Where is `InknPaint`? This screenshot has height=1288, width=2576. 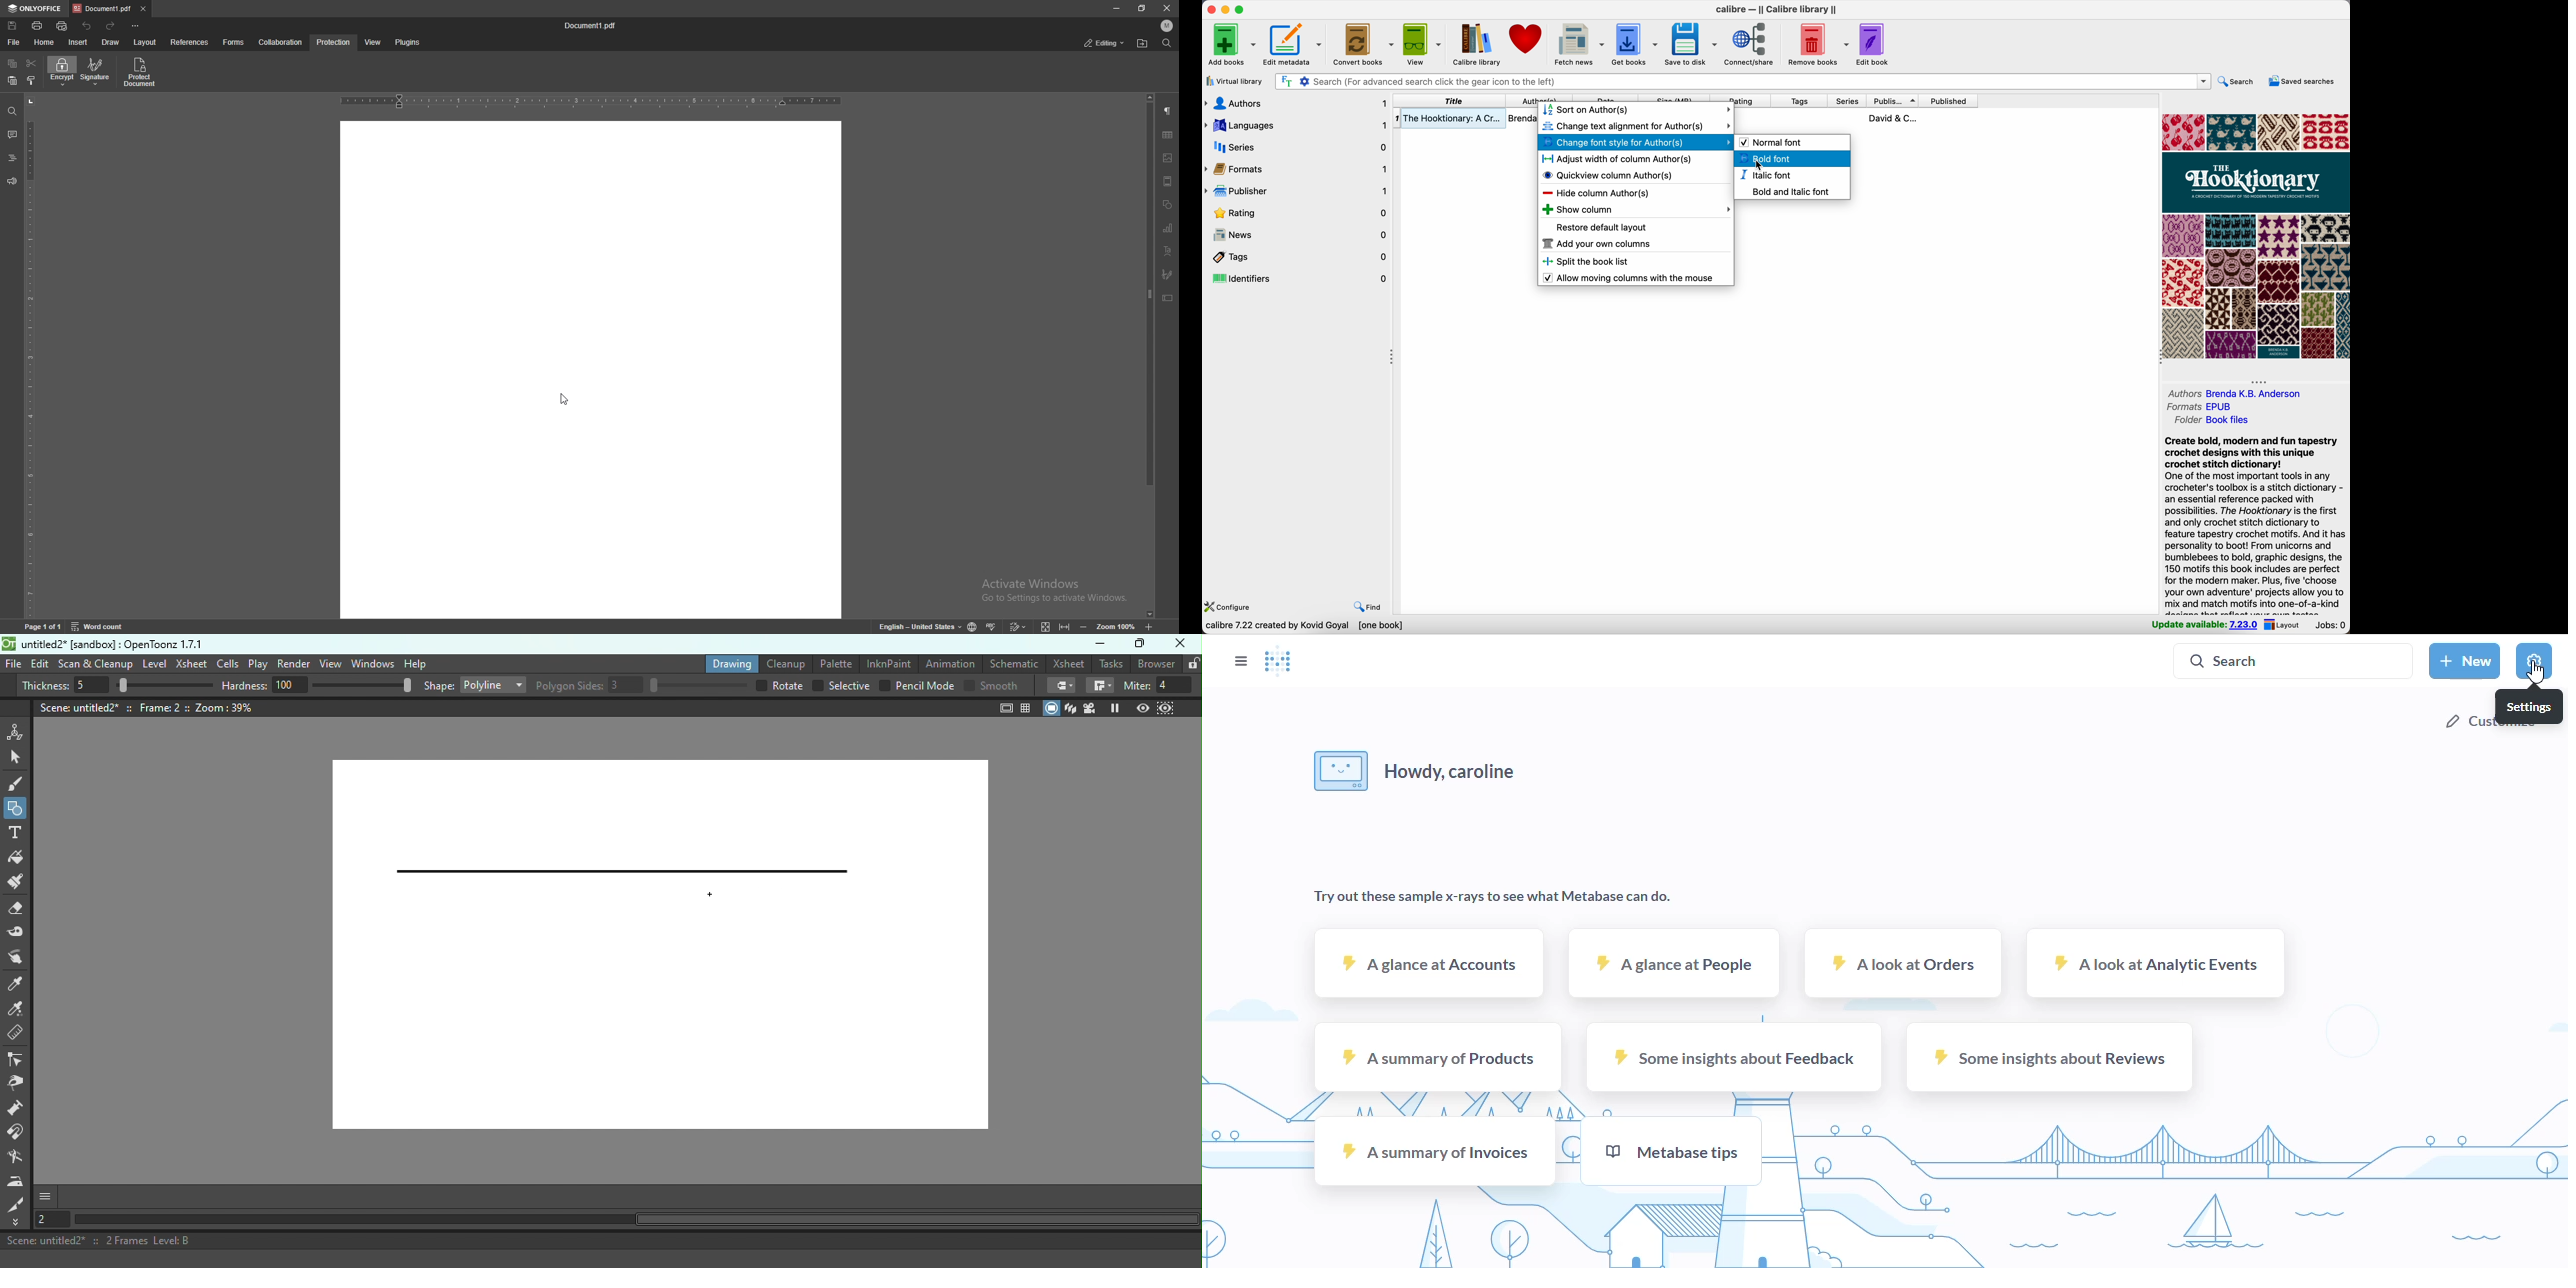
InknPaint is located at coordinates (888, 662).